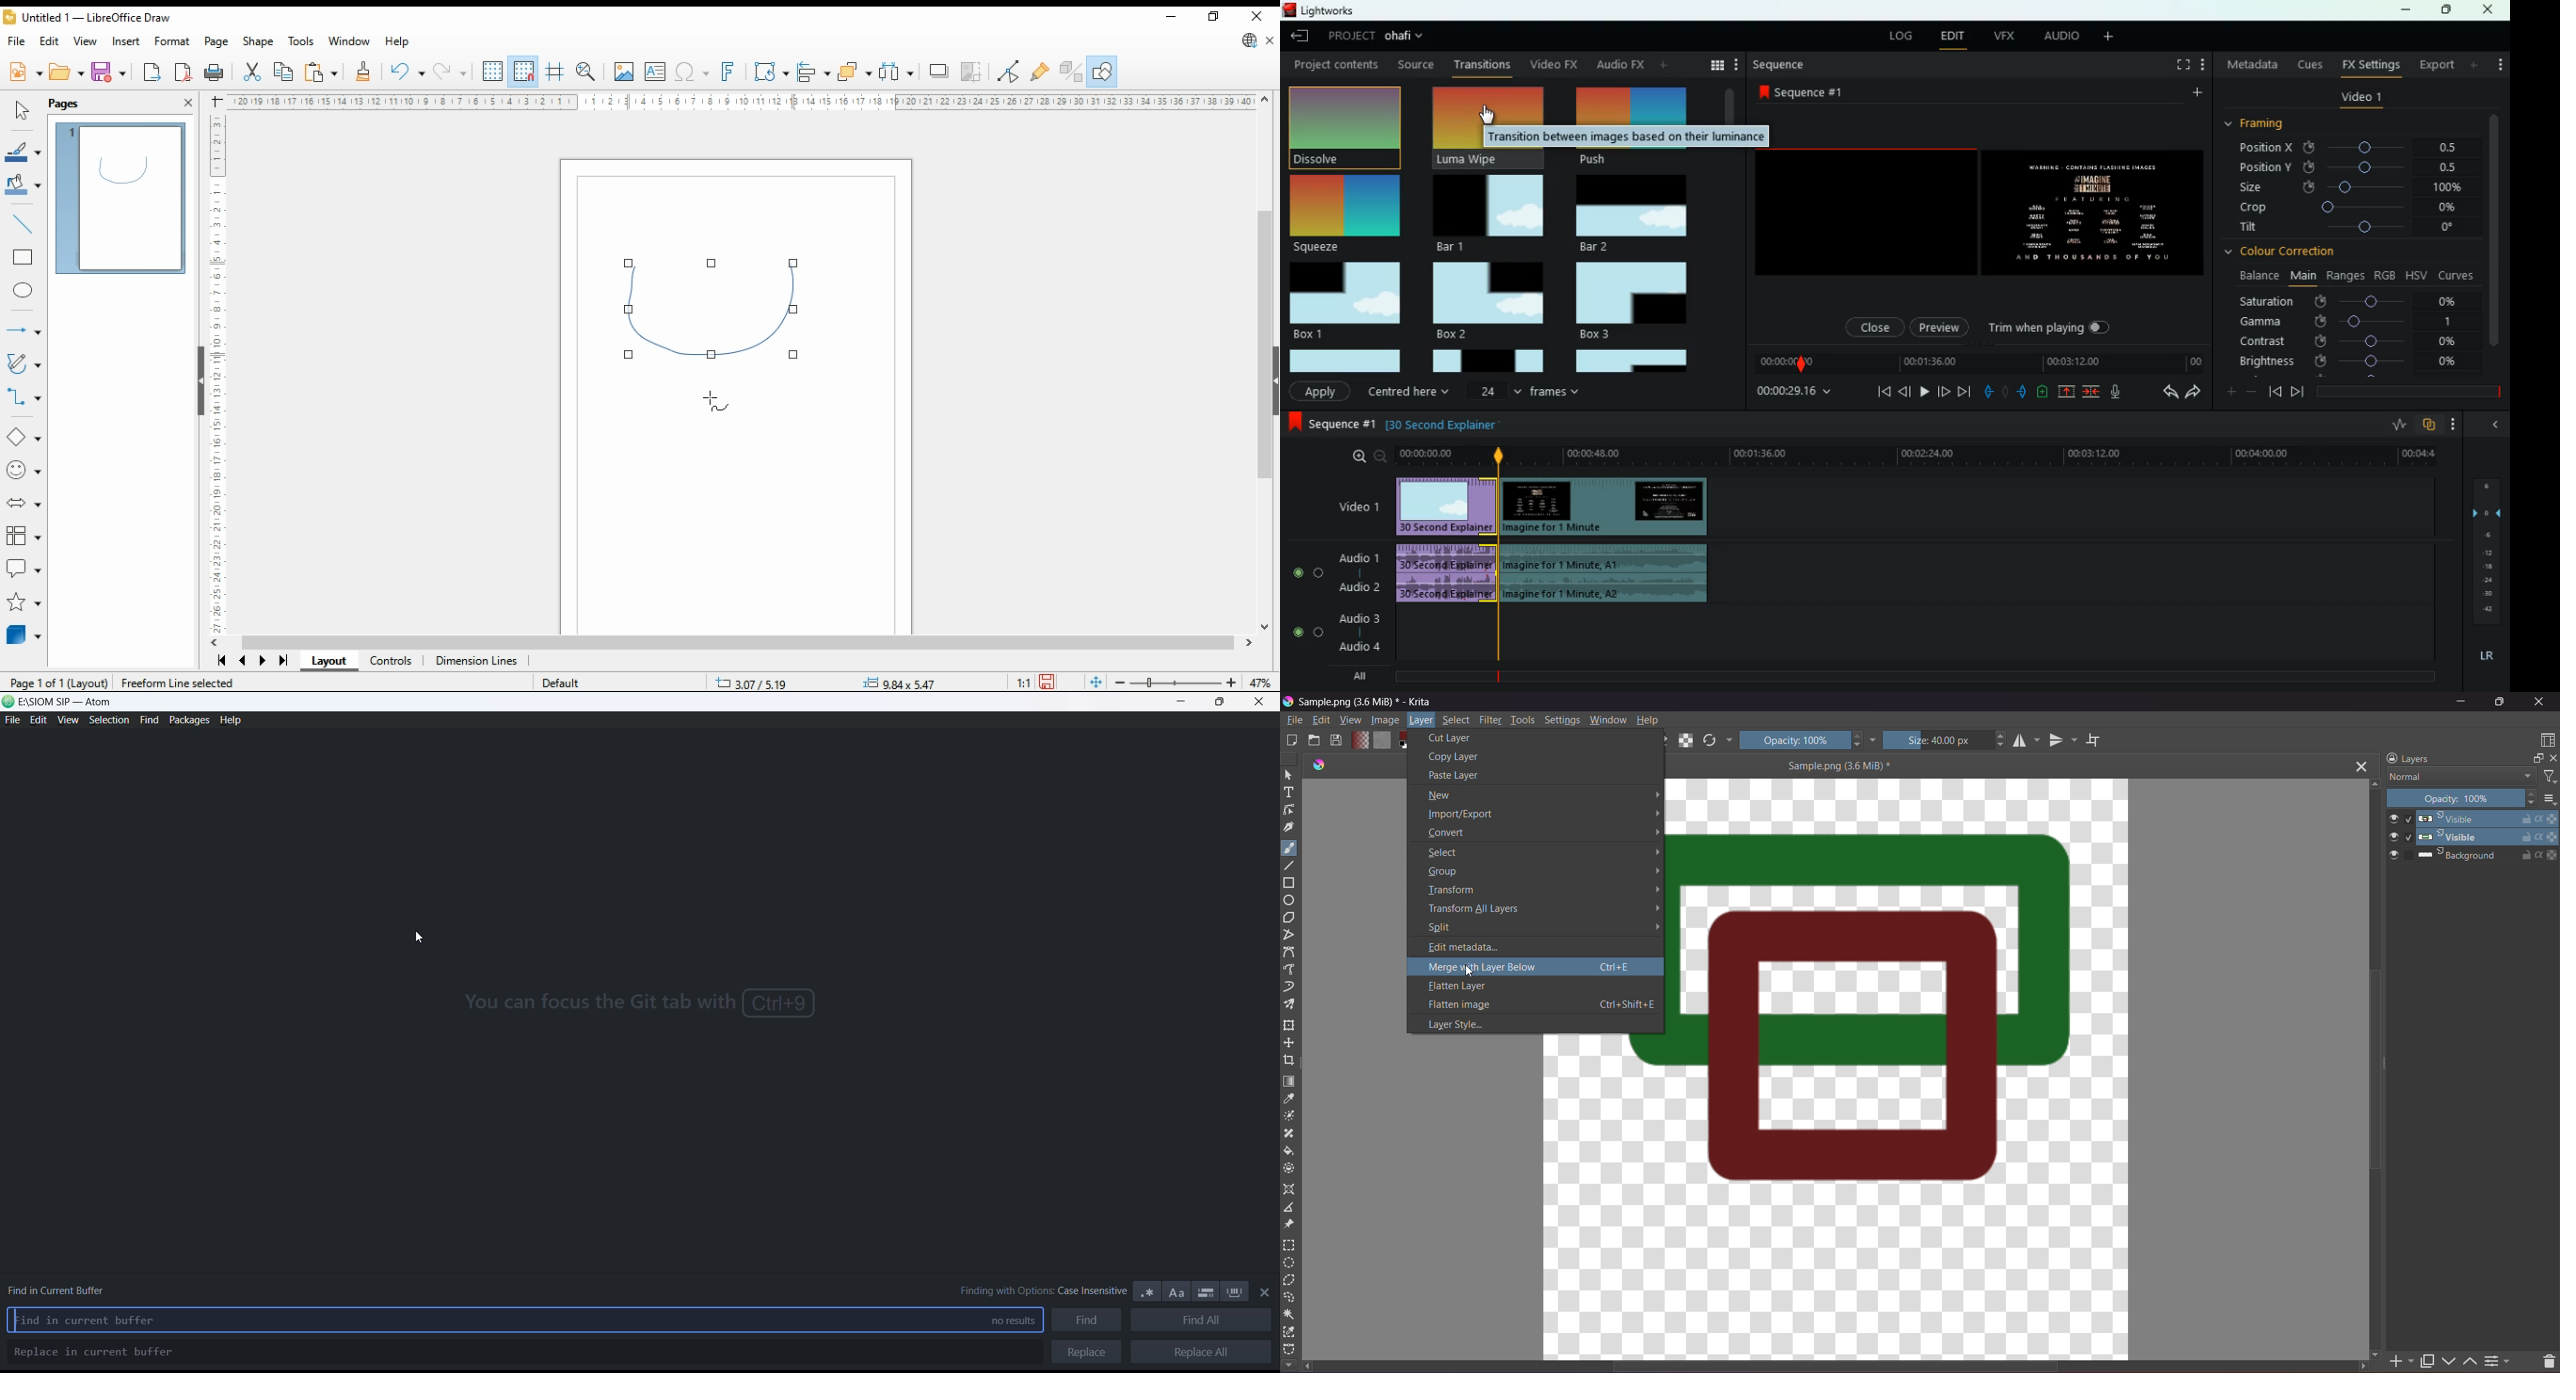  What do you see at coordinates (366, 73) in the screenshot?
I see `clone formatting` at bounding box center [366, 73].